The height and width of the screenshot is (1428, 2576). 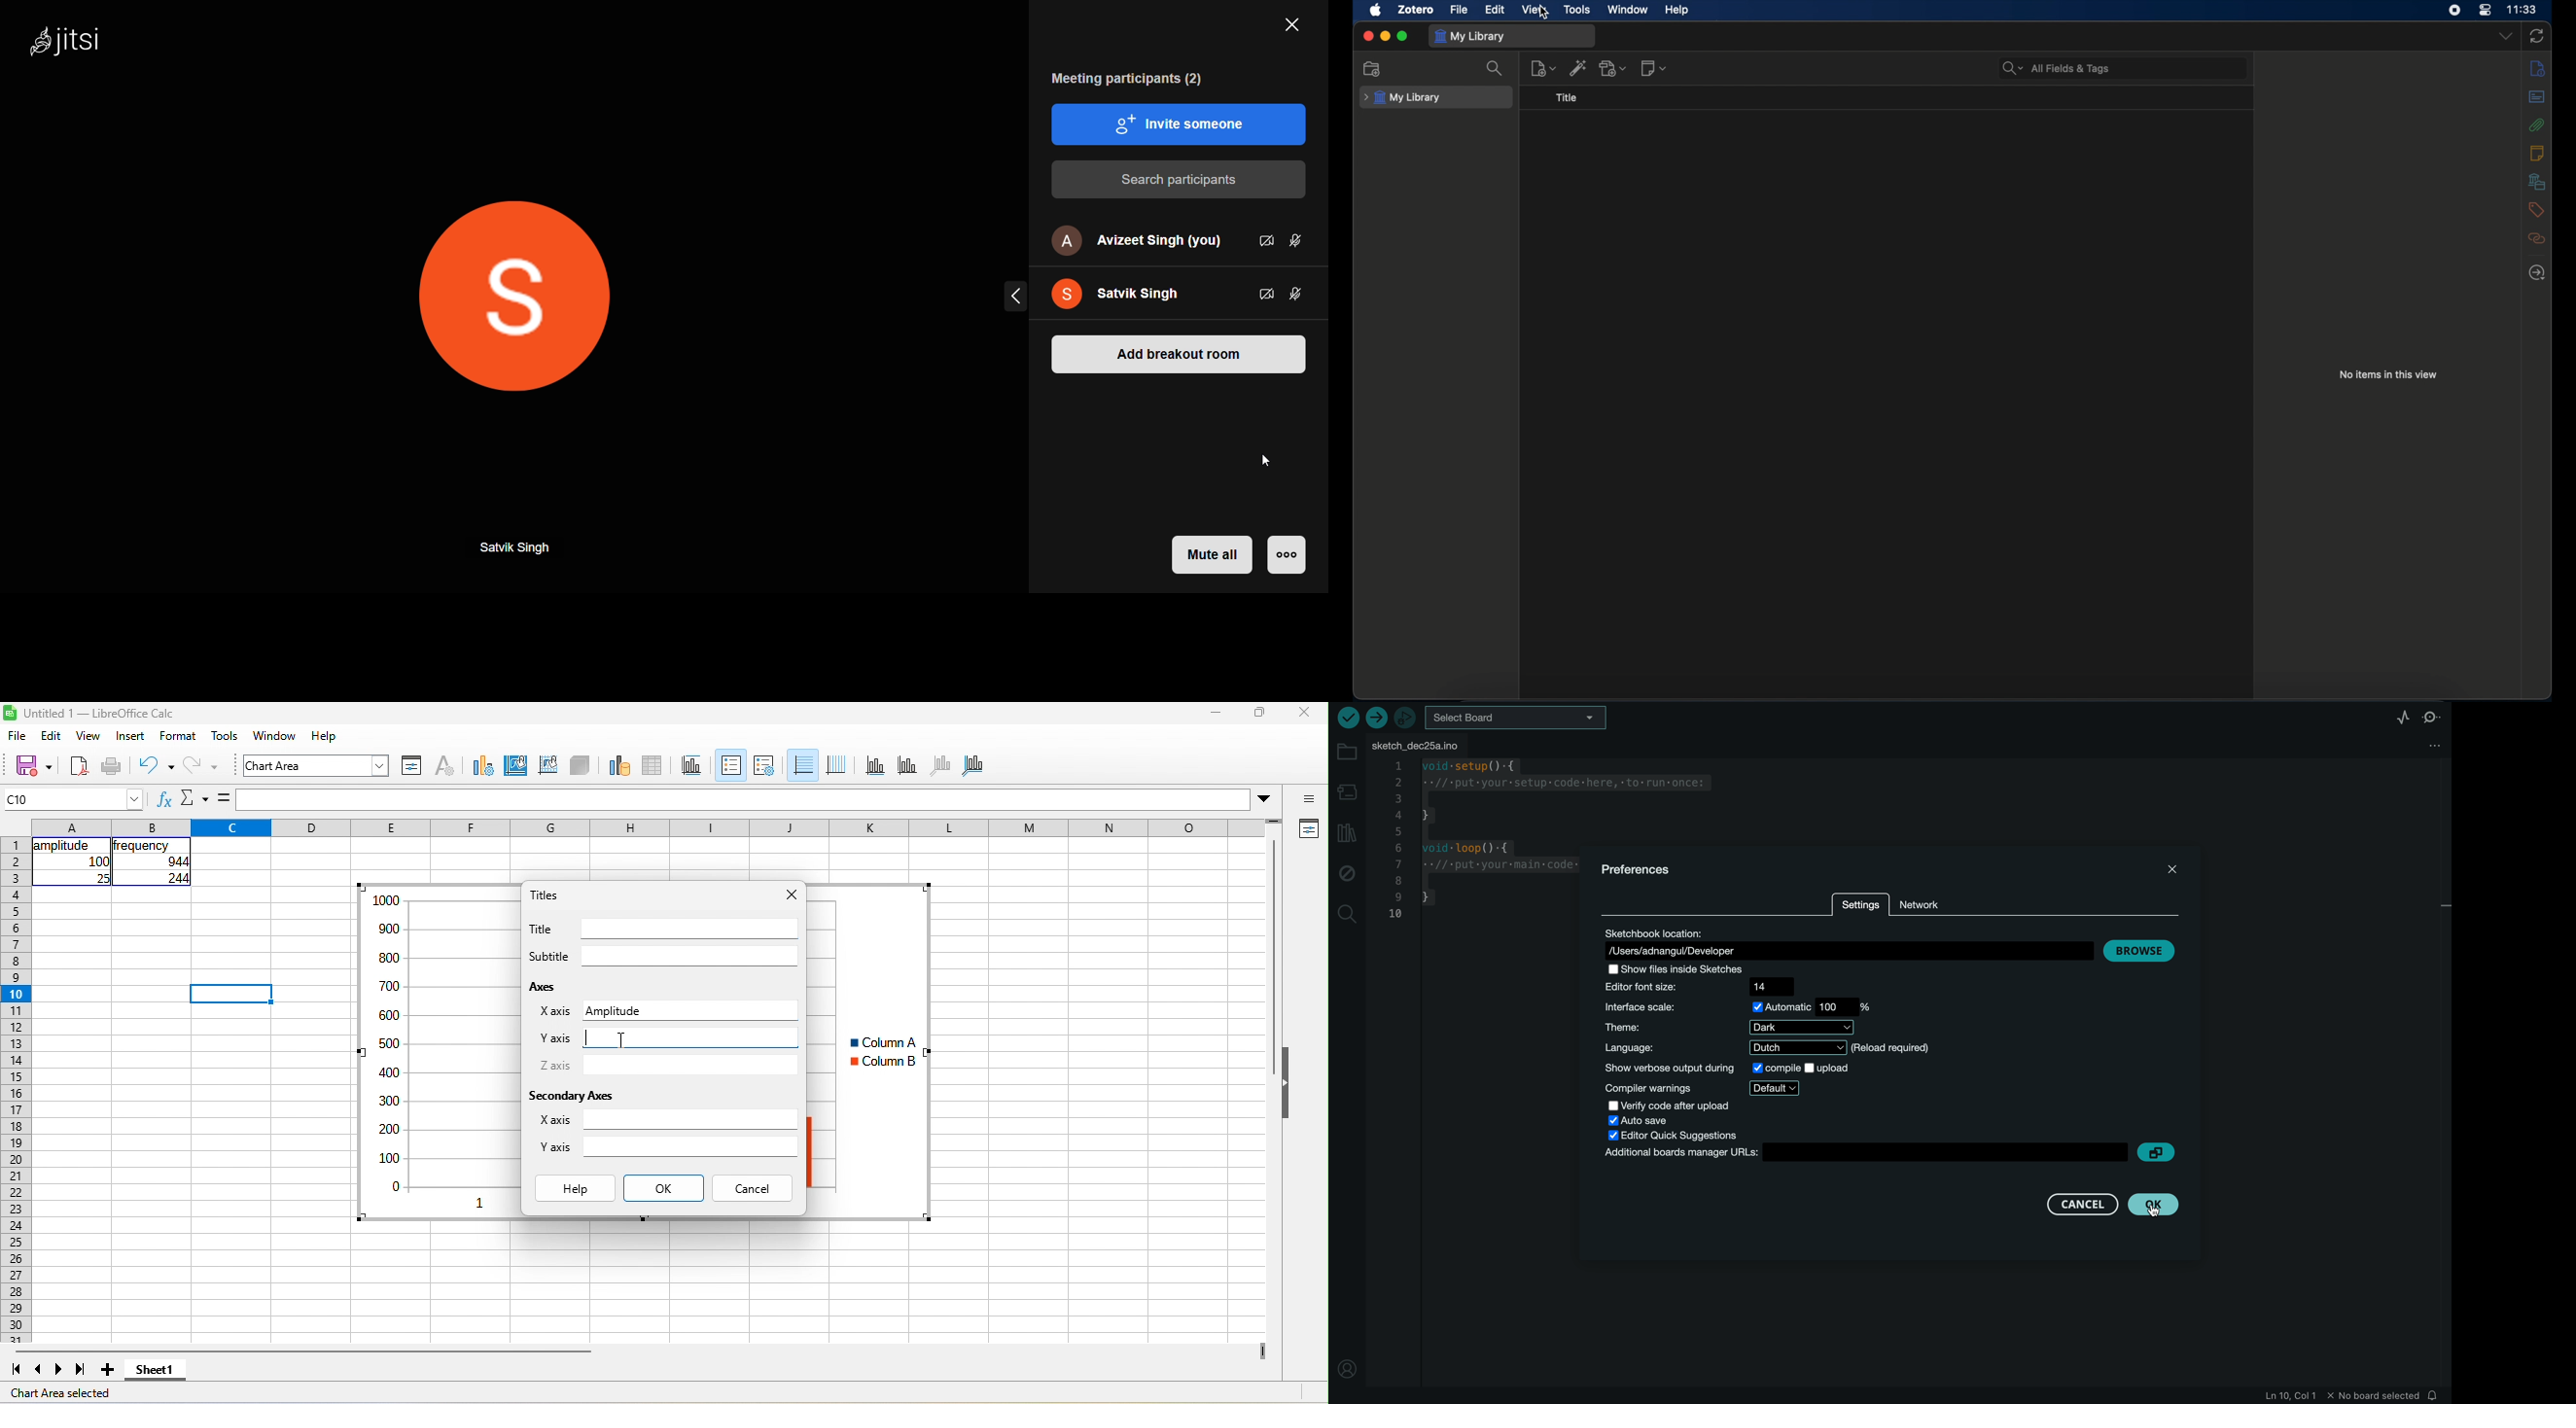 I want to click on save, so click(x=33, y=767).